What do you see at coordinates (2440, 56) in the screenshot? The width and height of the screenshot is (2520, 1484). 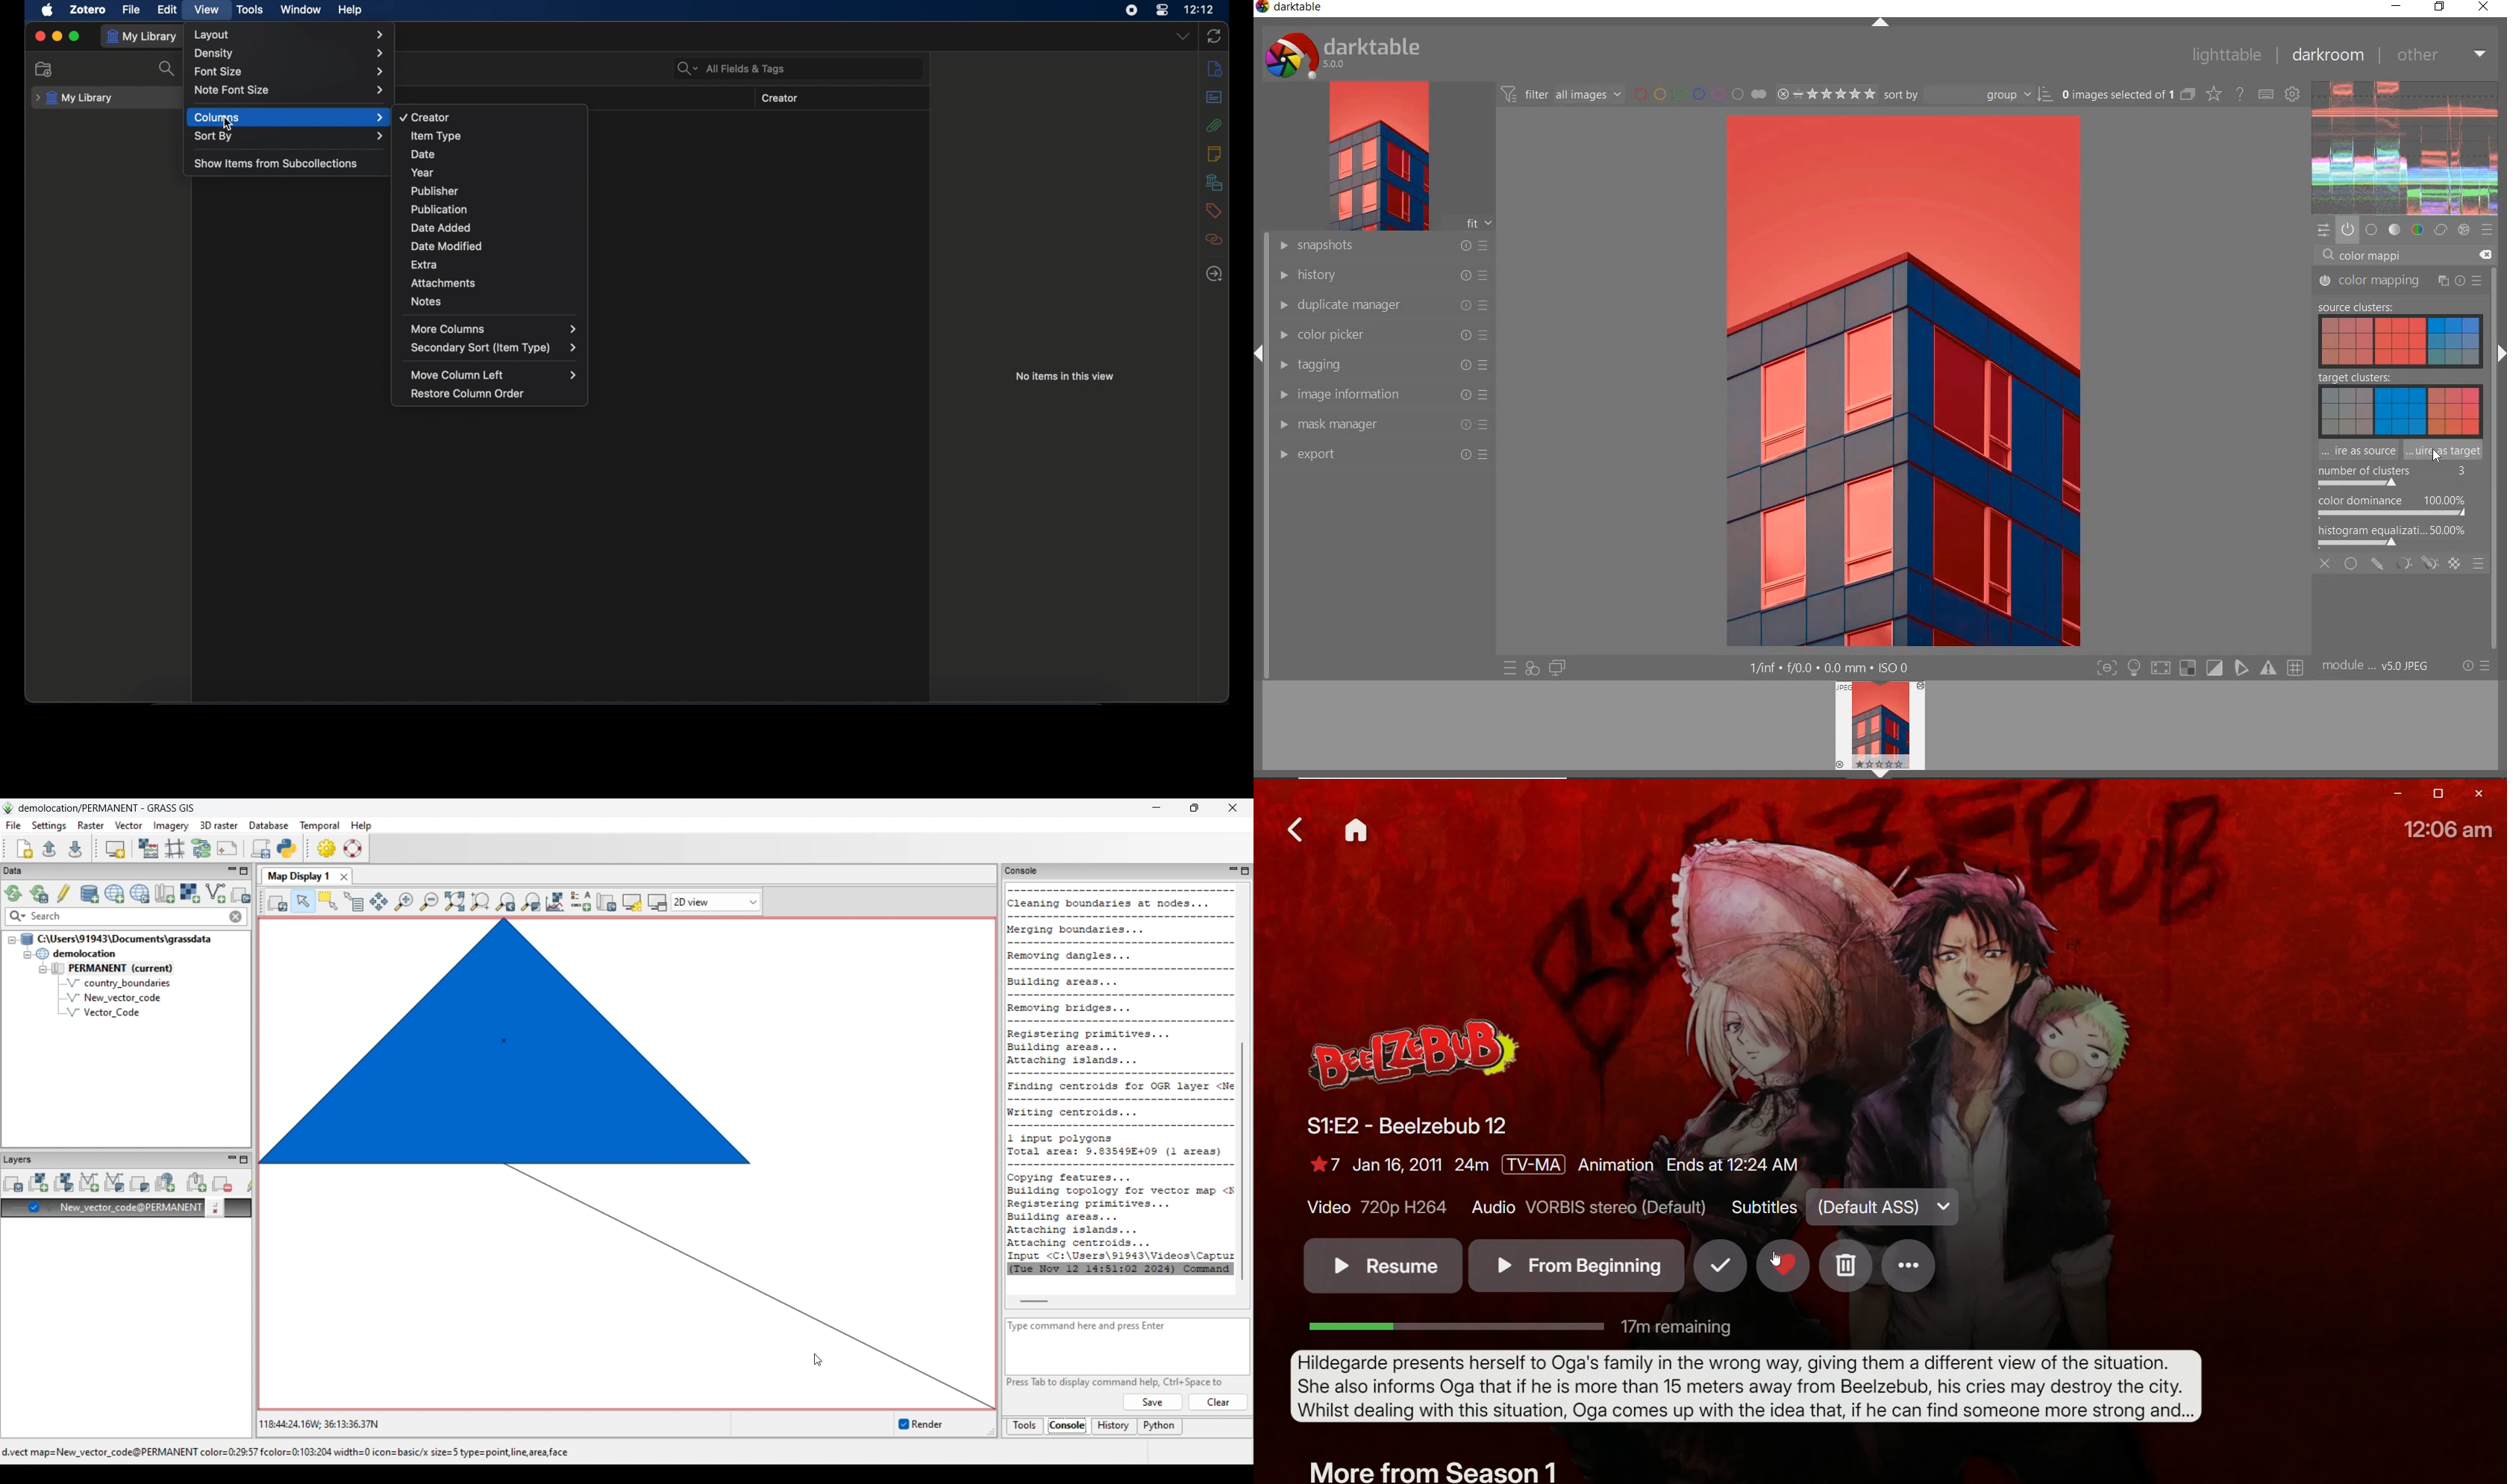 I see `other` at bounding box center [2440, 56].